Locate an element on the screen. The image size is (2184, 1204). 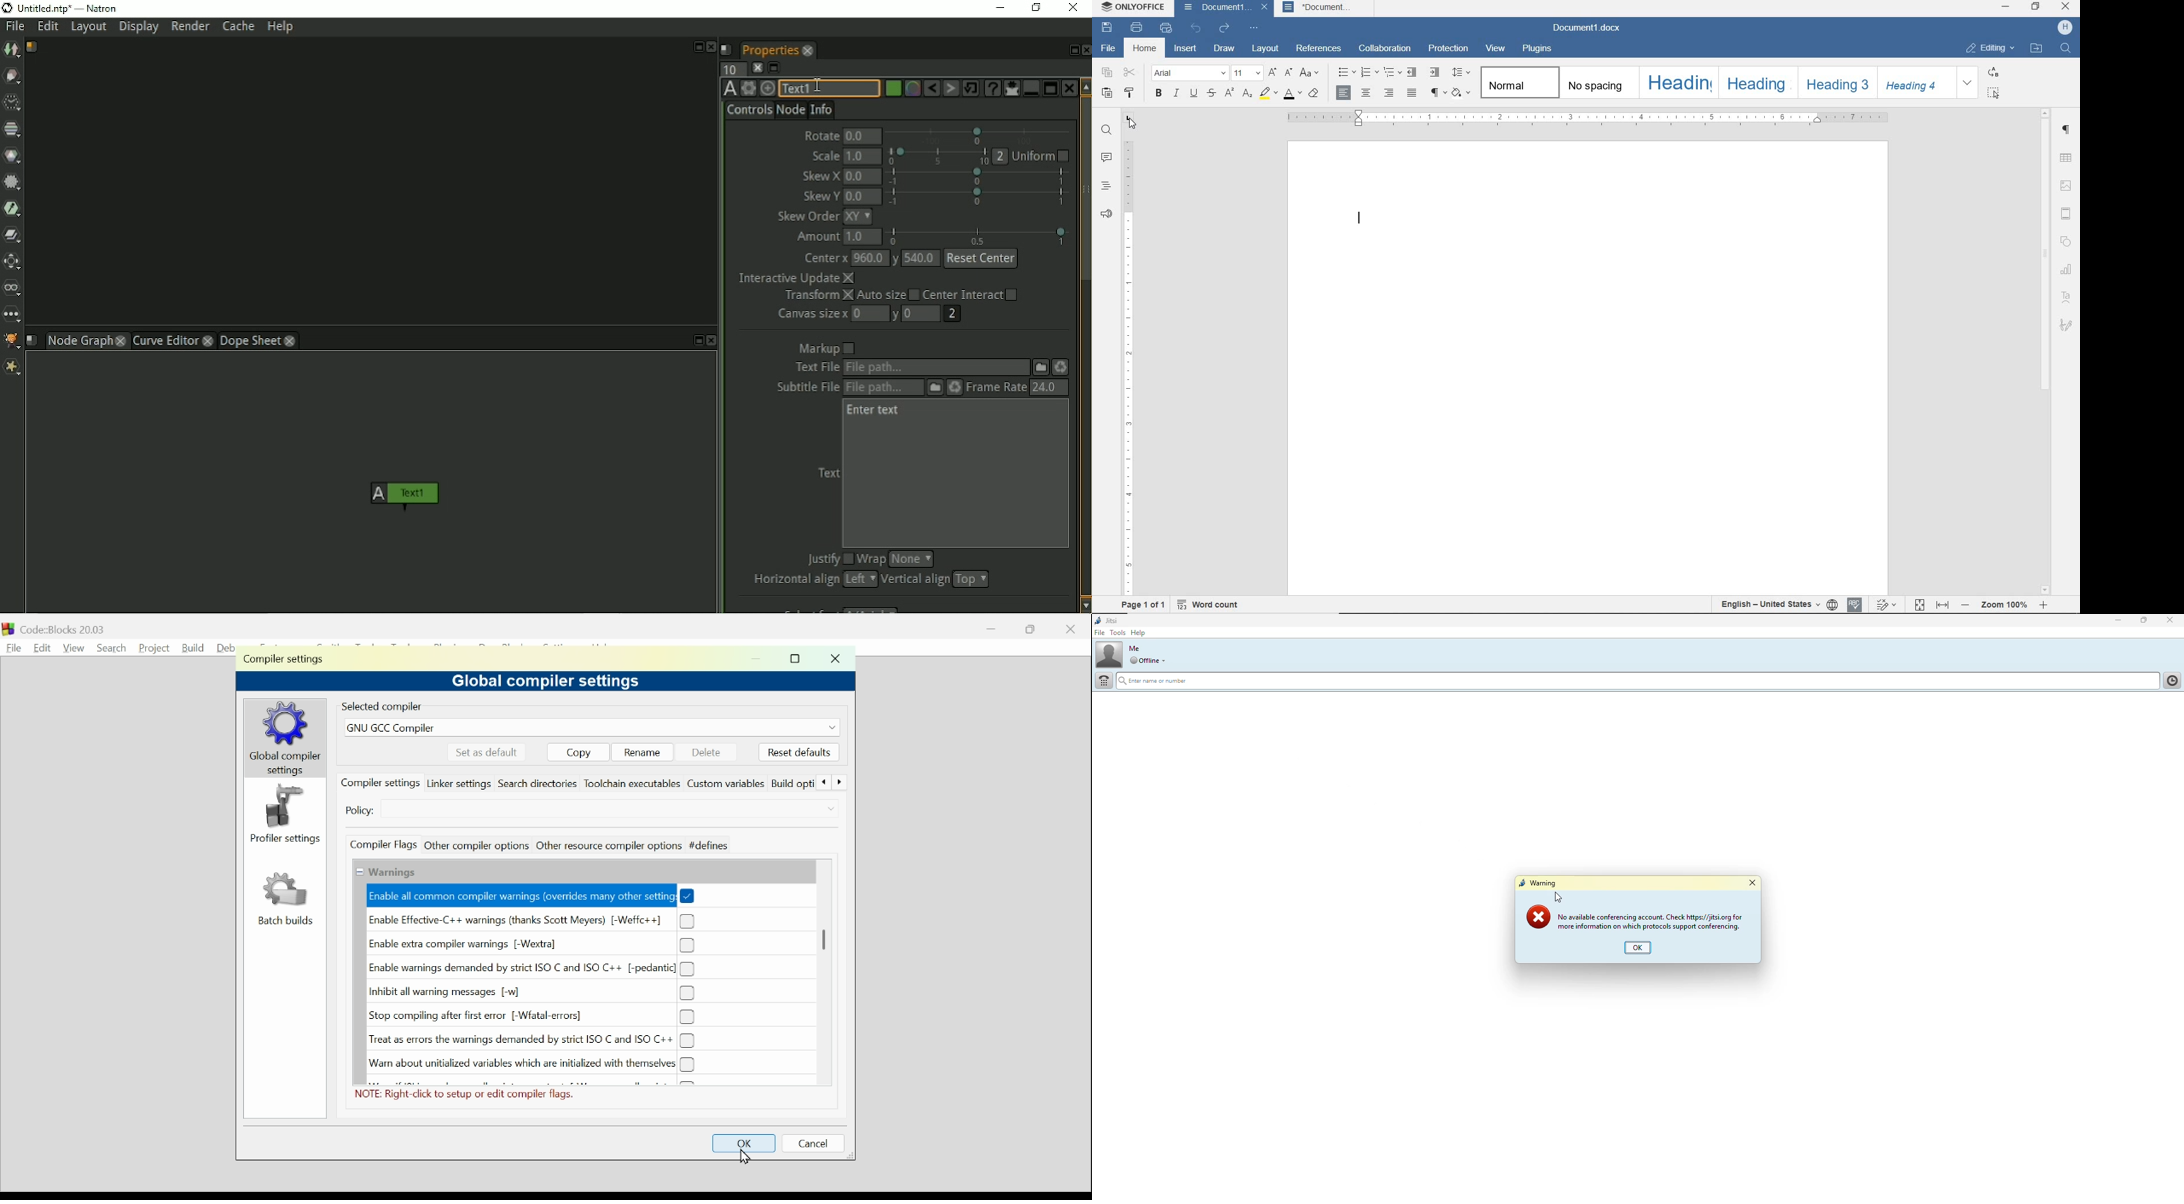
HEADER & FOOTER is located at coordinates (2065, 213).